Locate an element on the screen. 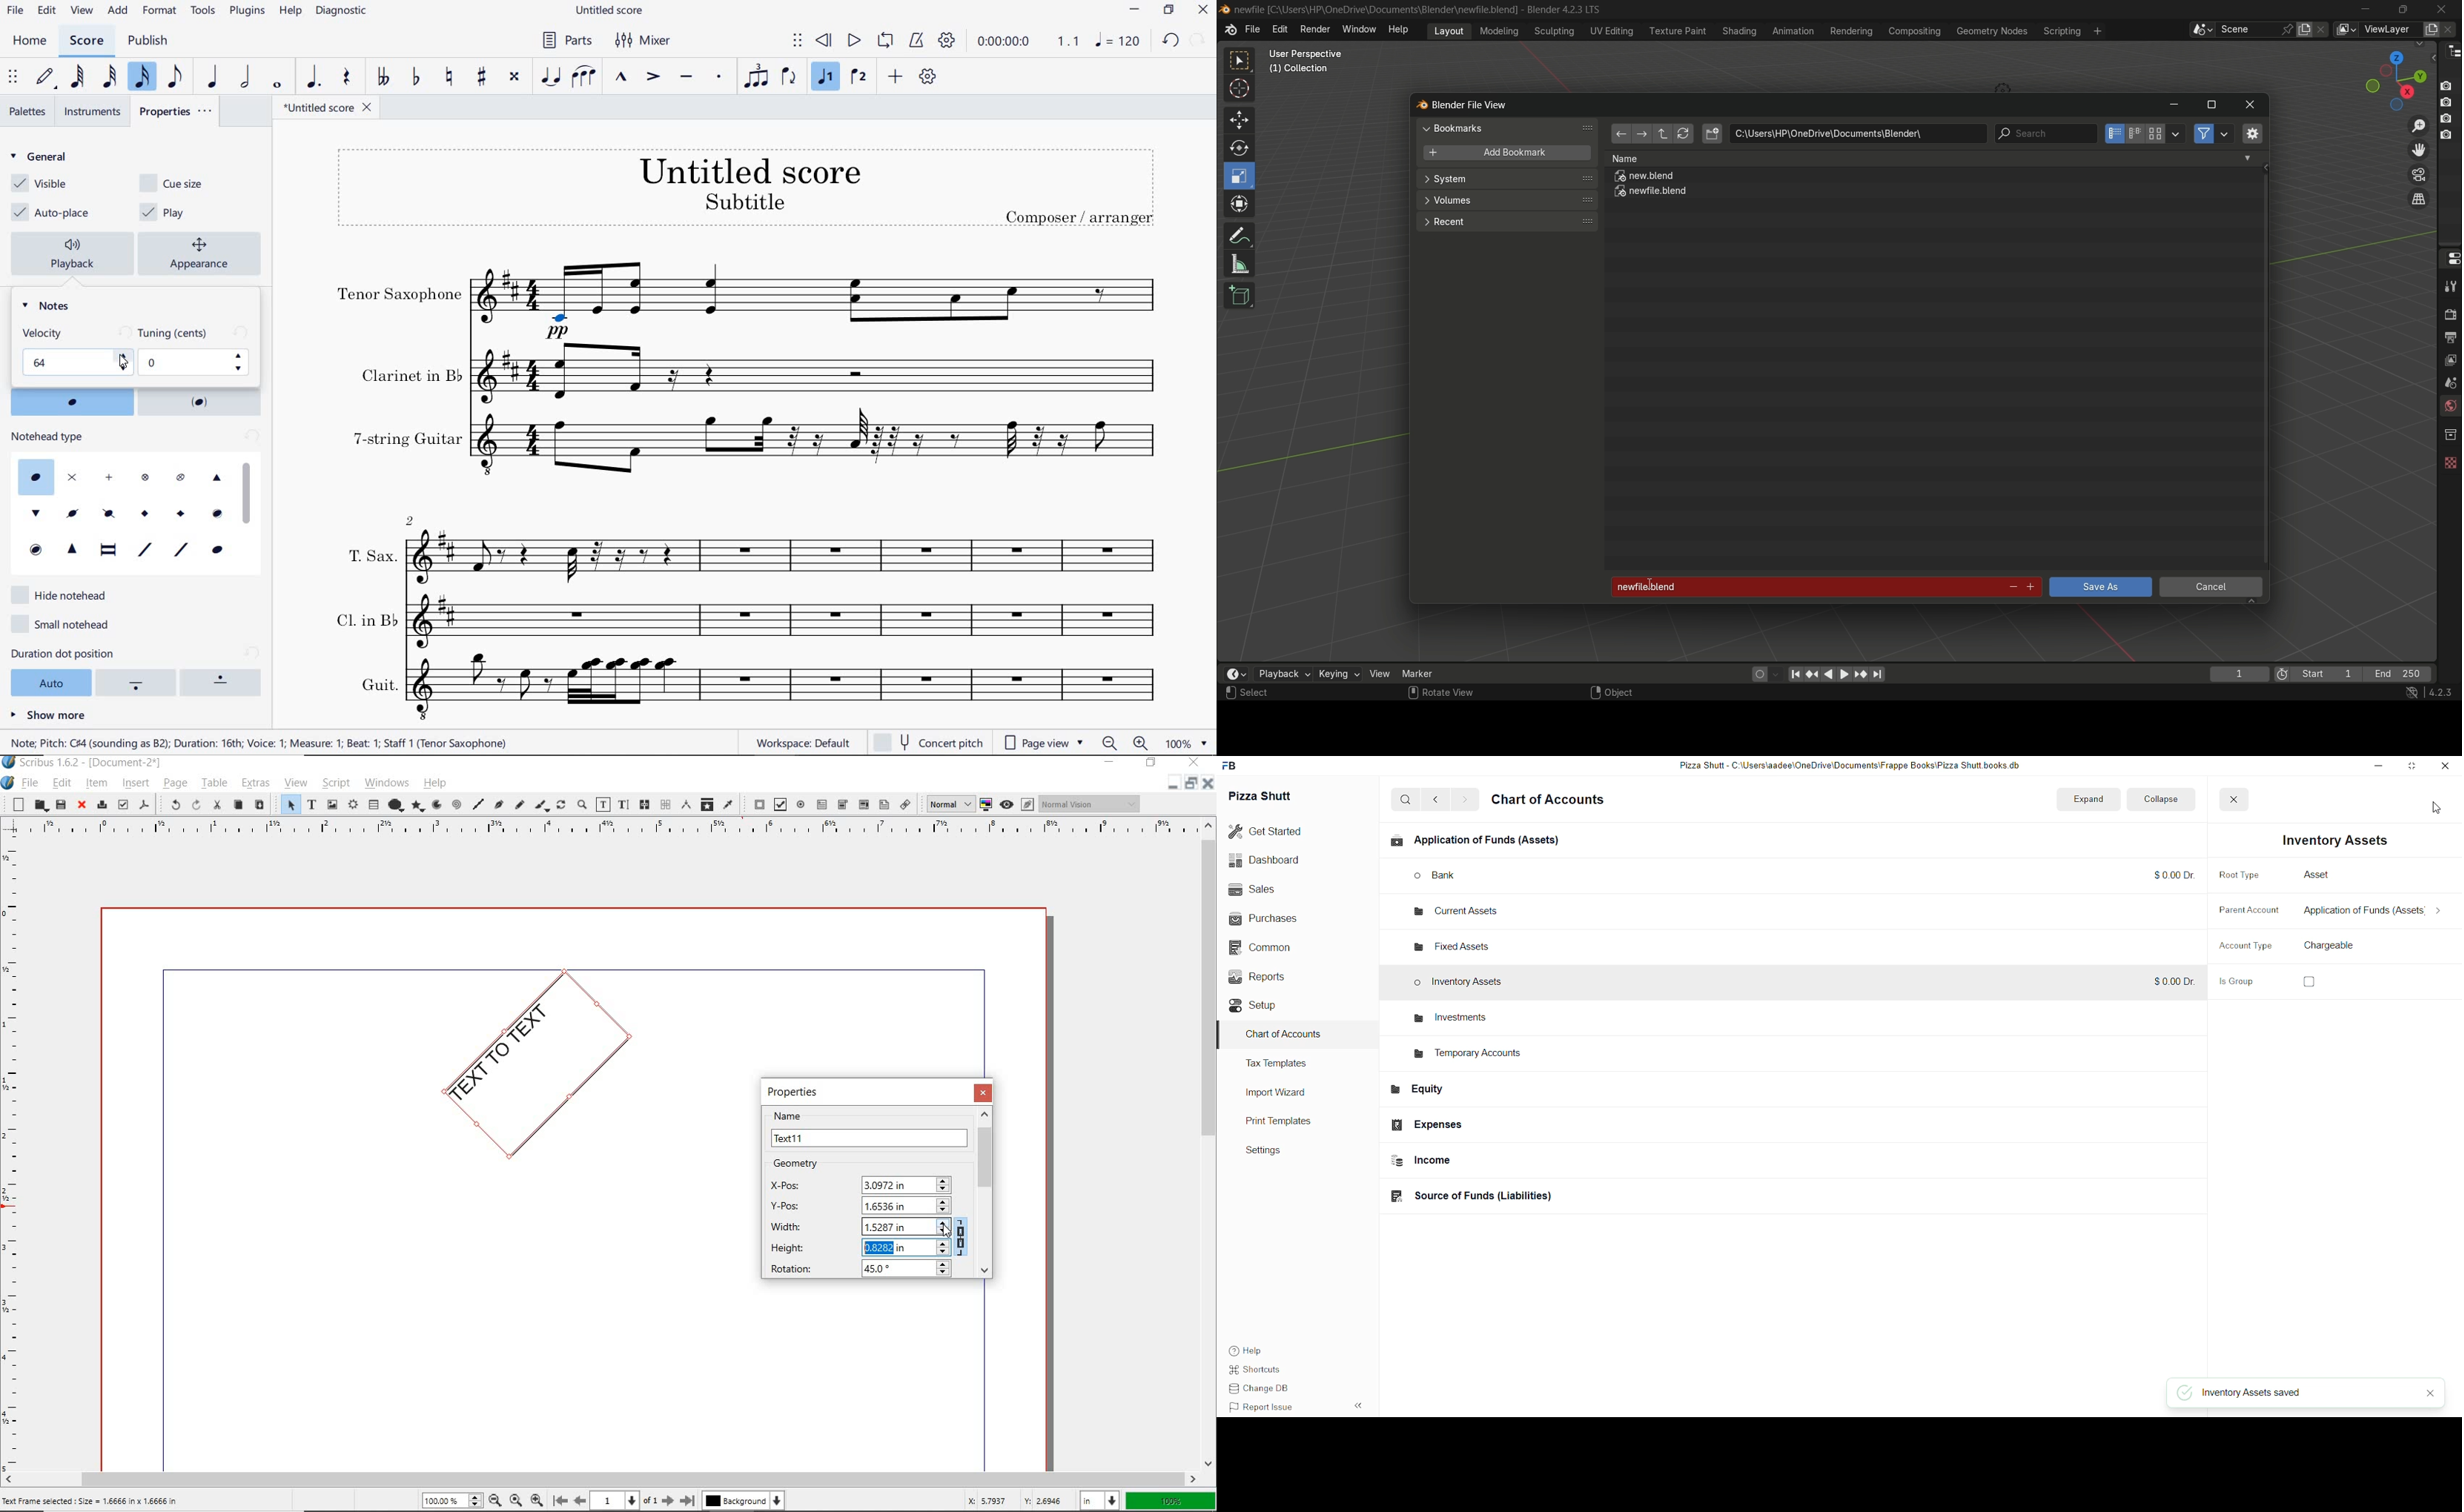 The image size is (2464, 1512). Pizza Shutt - C:\Users\aadee\OneDrive\Documents|\Frappe Books\Pizza Shutt books.db is located at coordinates (1848, 766).